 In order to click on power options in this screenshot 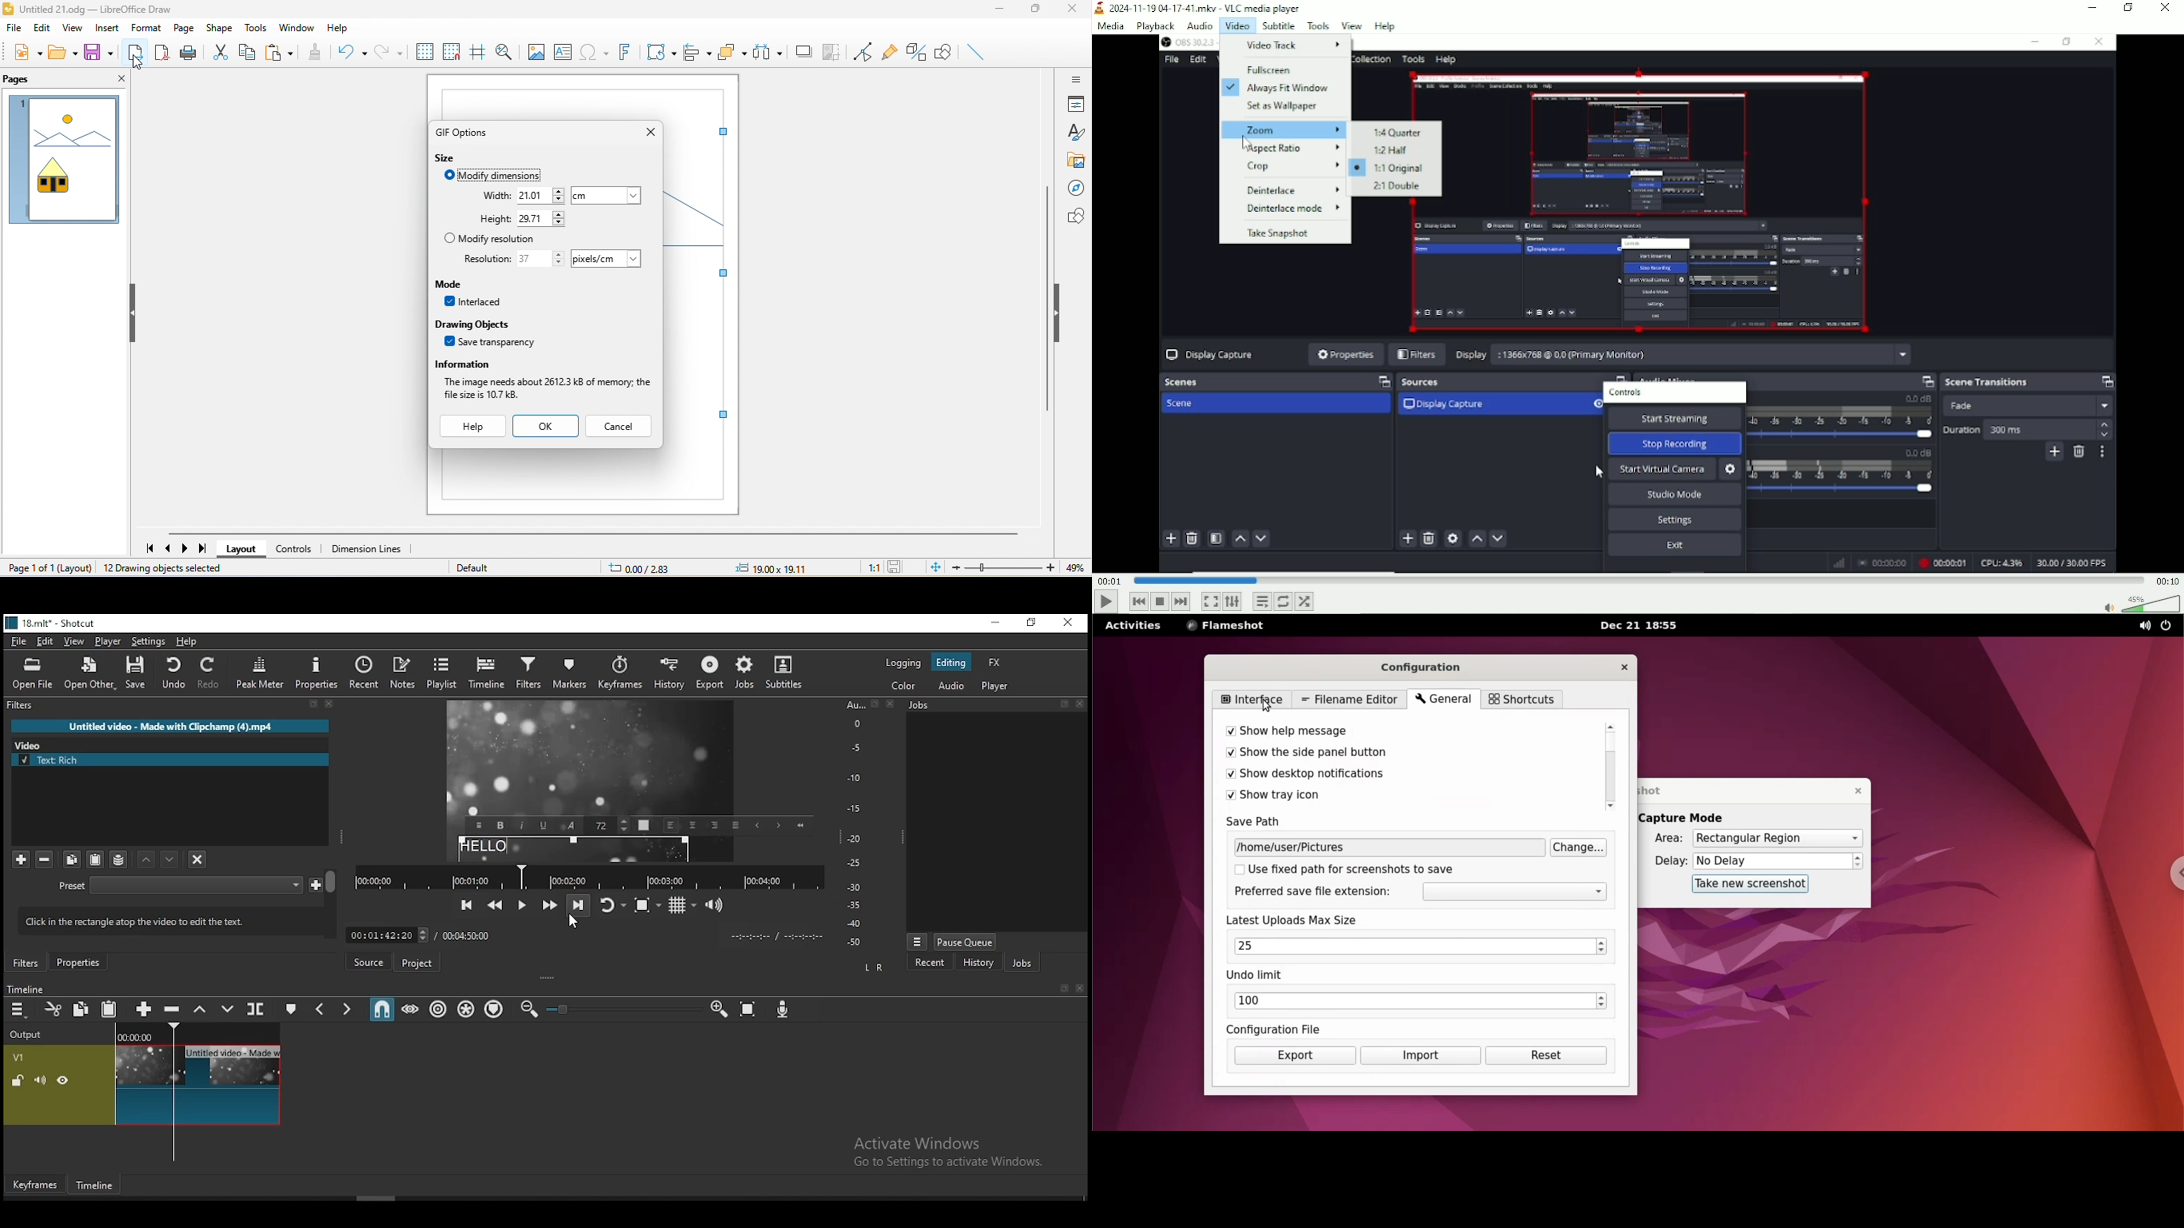, I will do `click(2166, 626)`.